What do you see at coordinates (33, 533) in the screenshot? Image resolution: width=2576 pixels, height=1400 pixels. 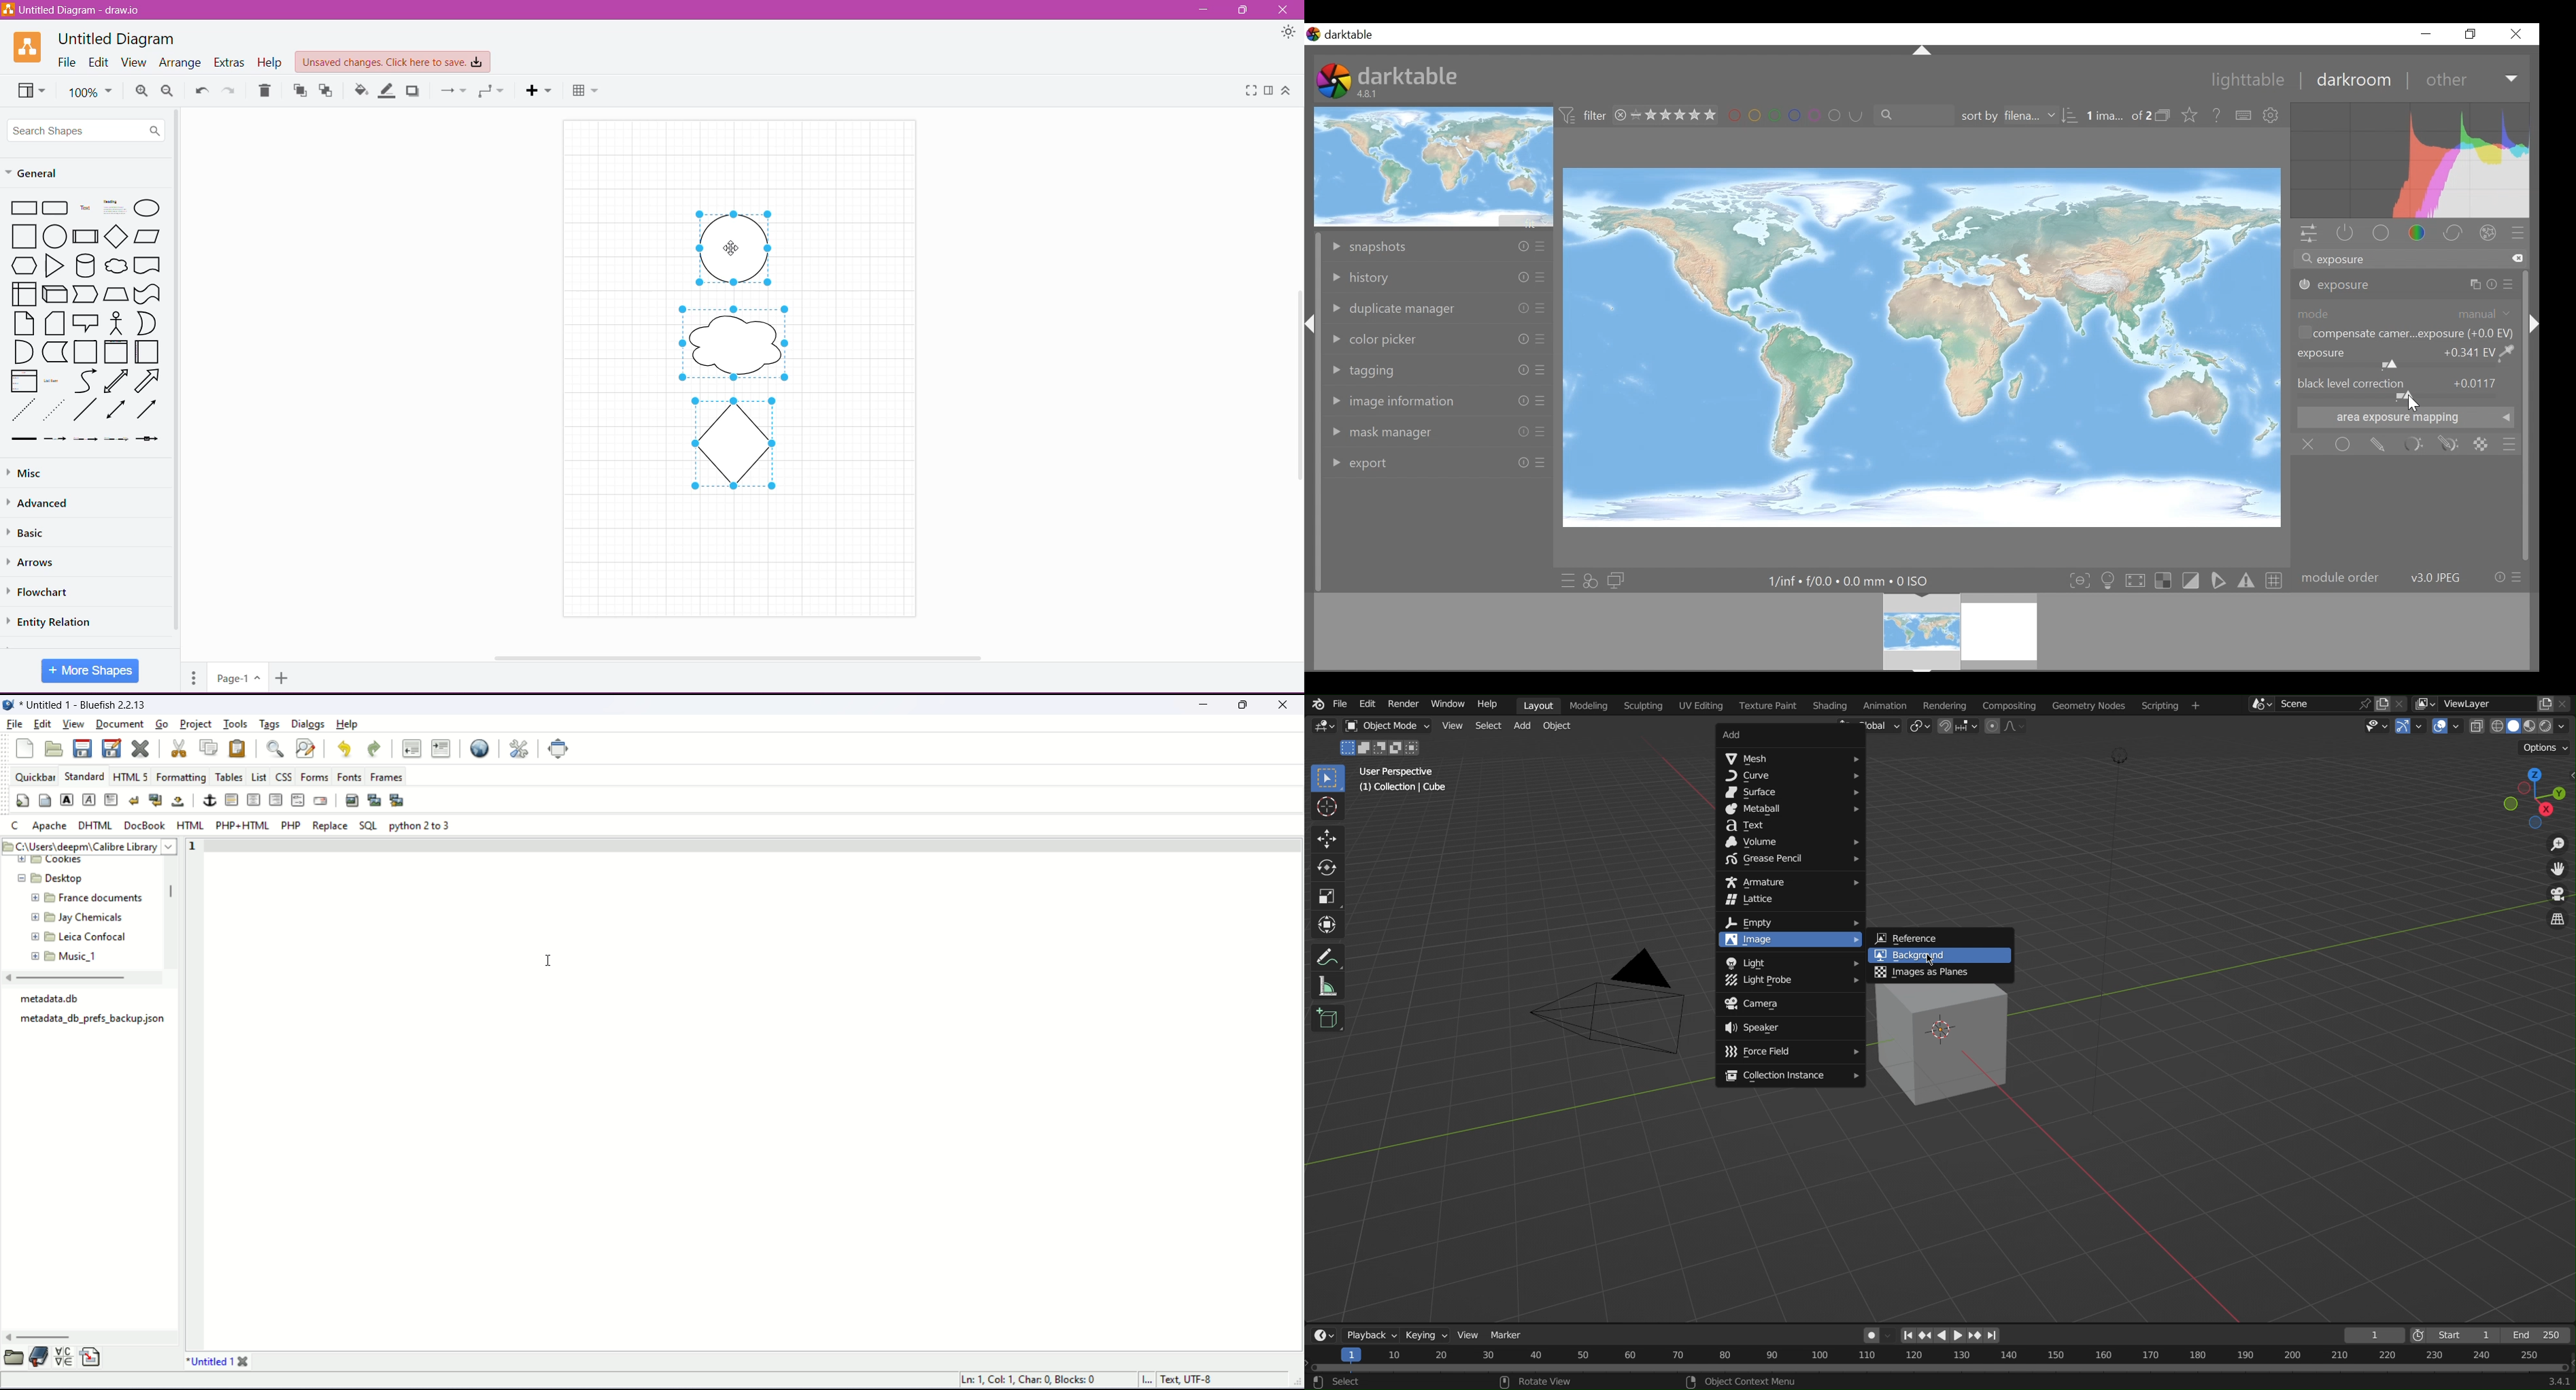 I see `Basic` at bounding box center [33, 533].